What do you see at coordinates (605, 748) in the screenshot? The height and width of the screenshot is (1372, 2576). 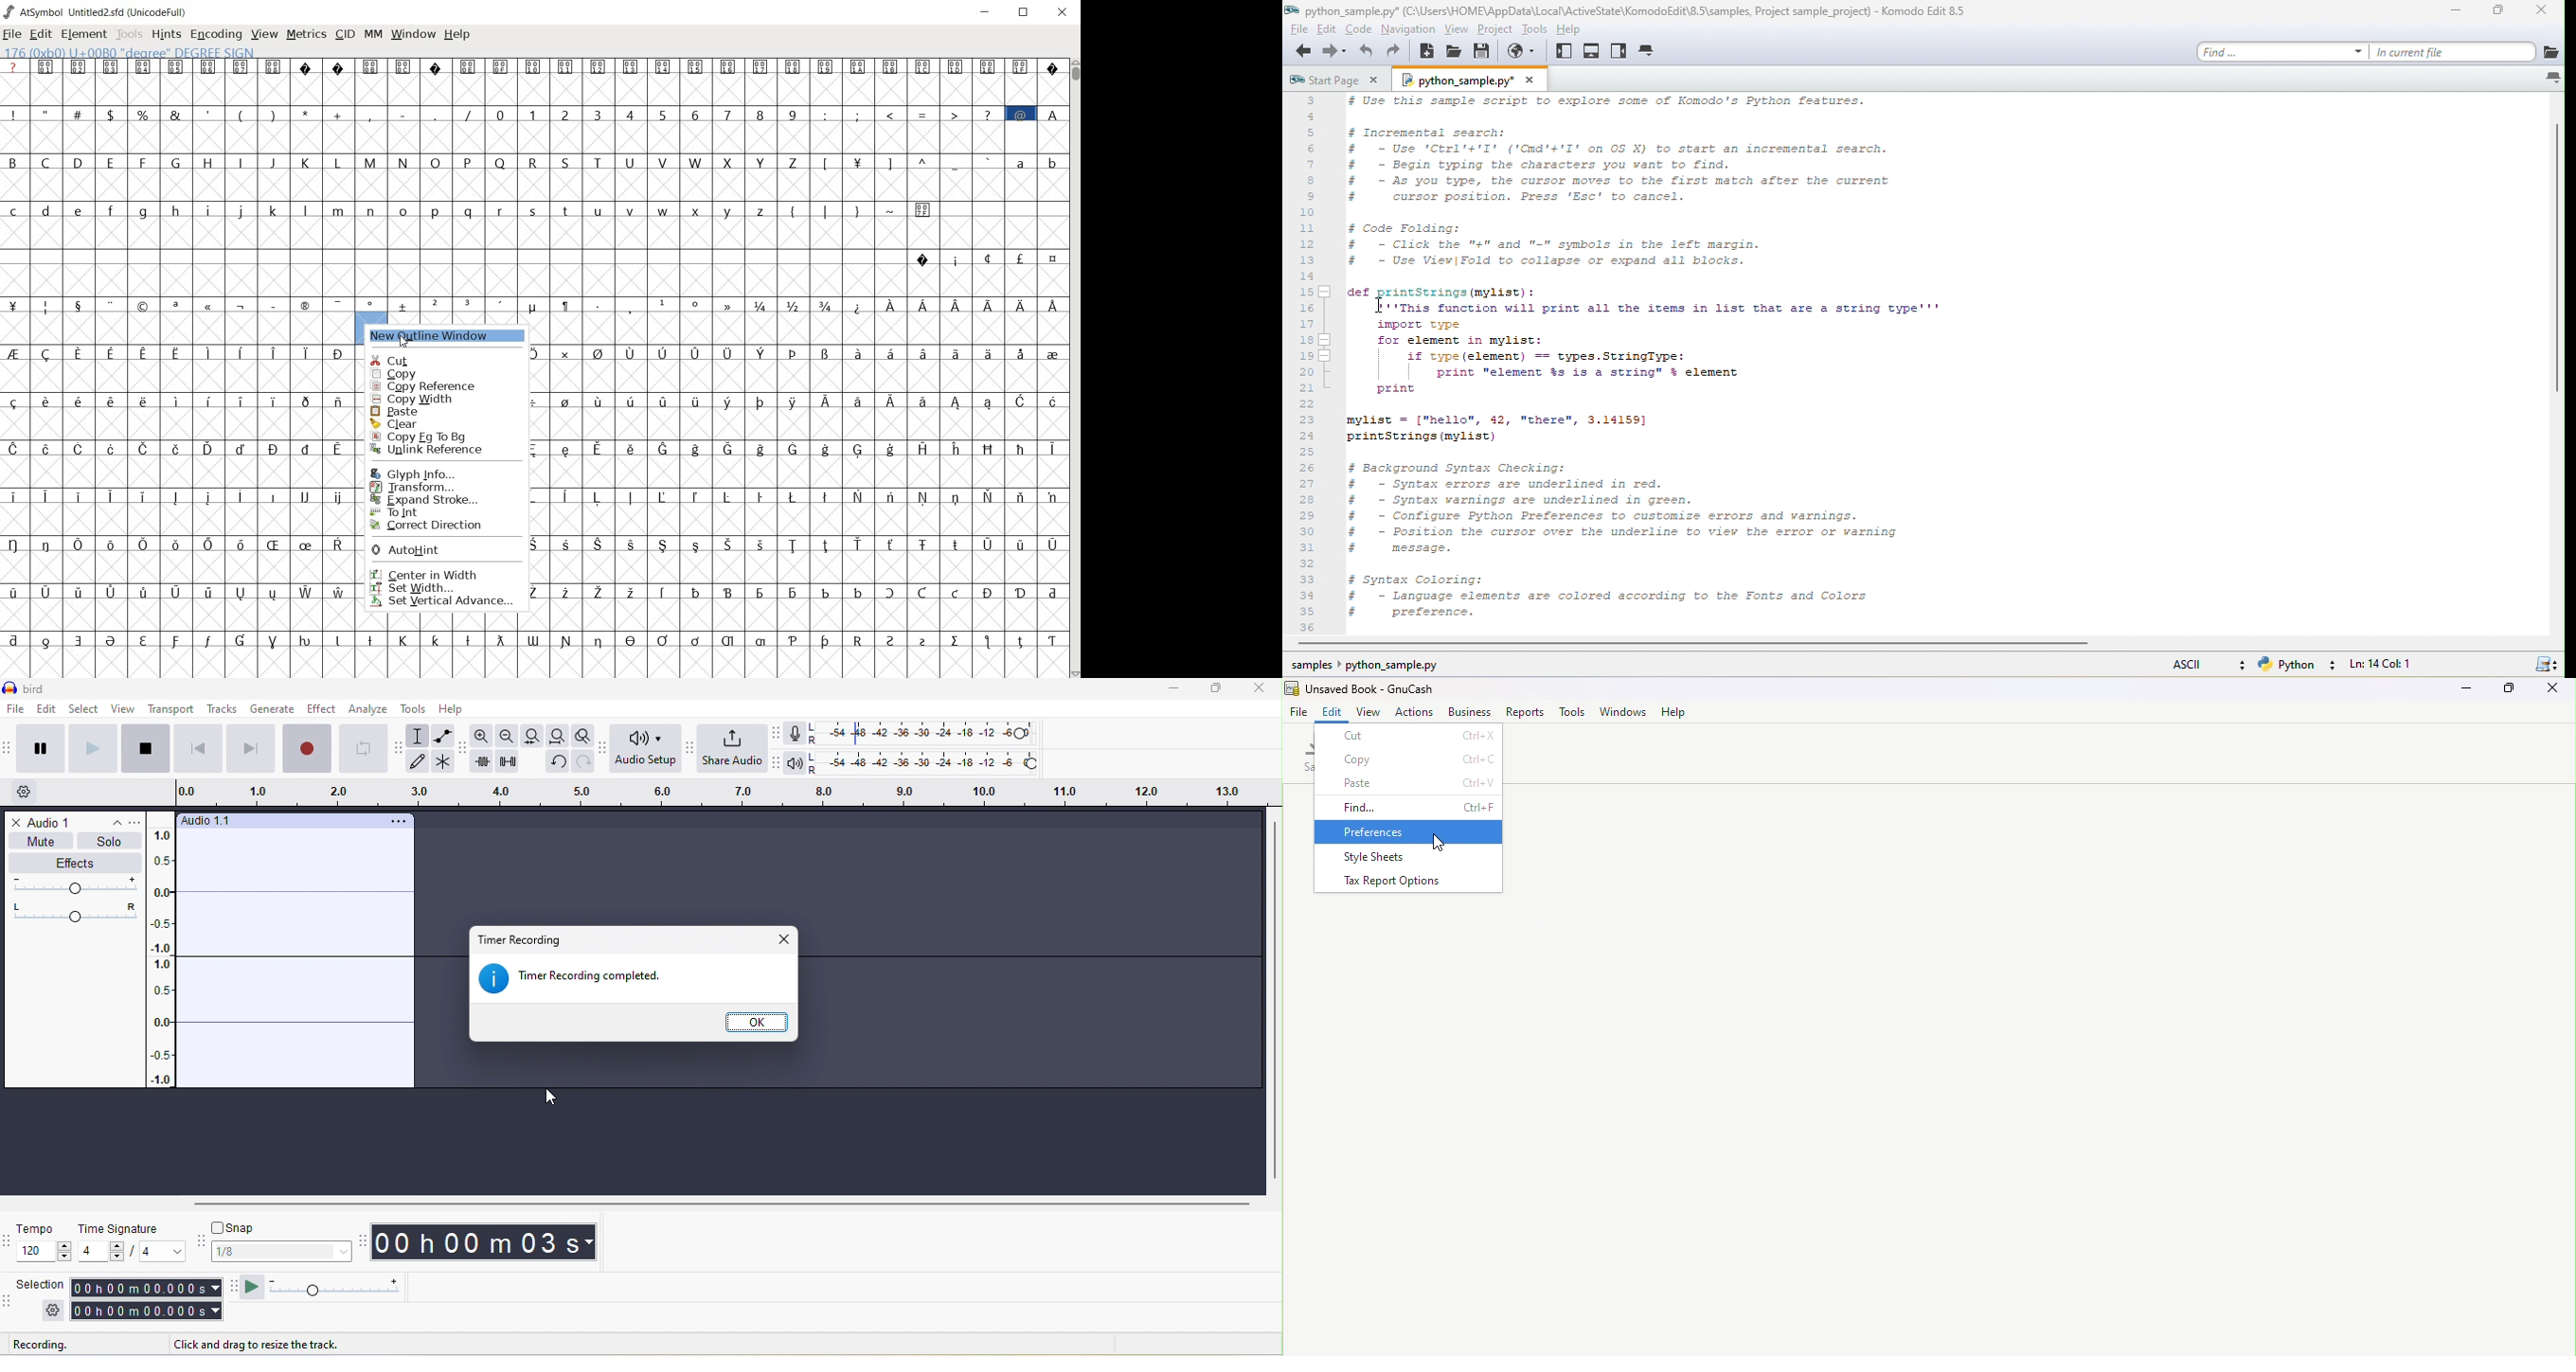 I see `audacity audio setup toolbar` at bounding box center [605, 748].